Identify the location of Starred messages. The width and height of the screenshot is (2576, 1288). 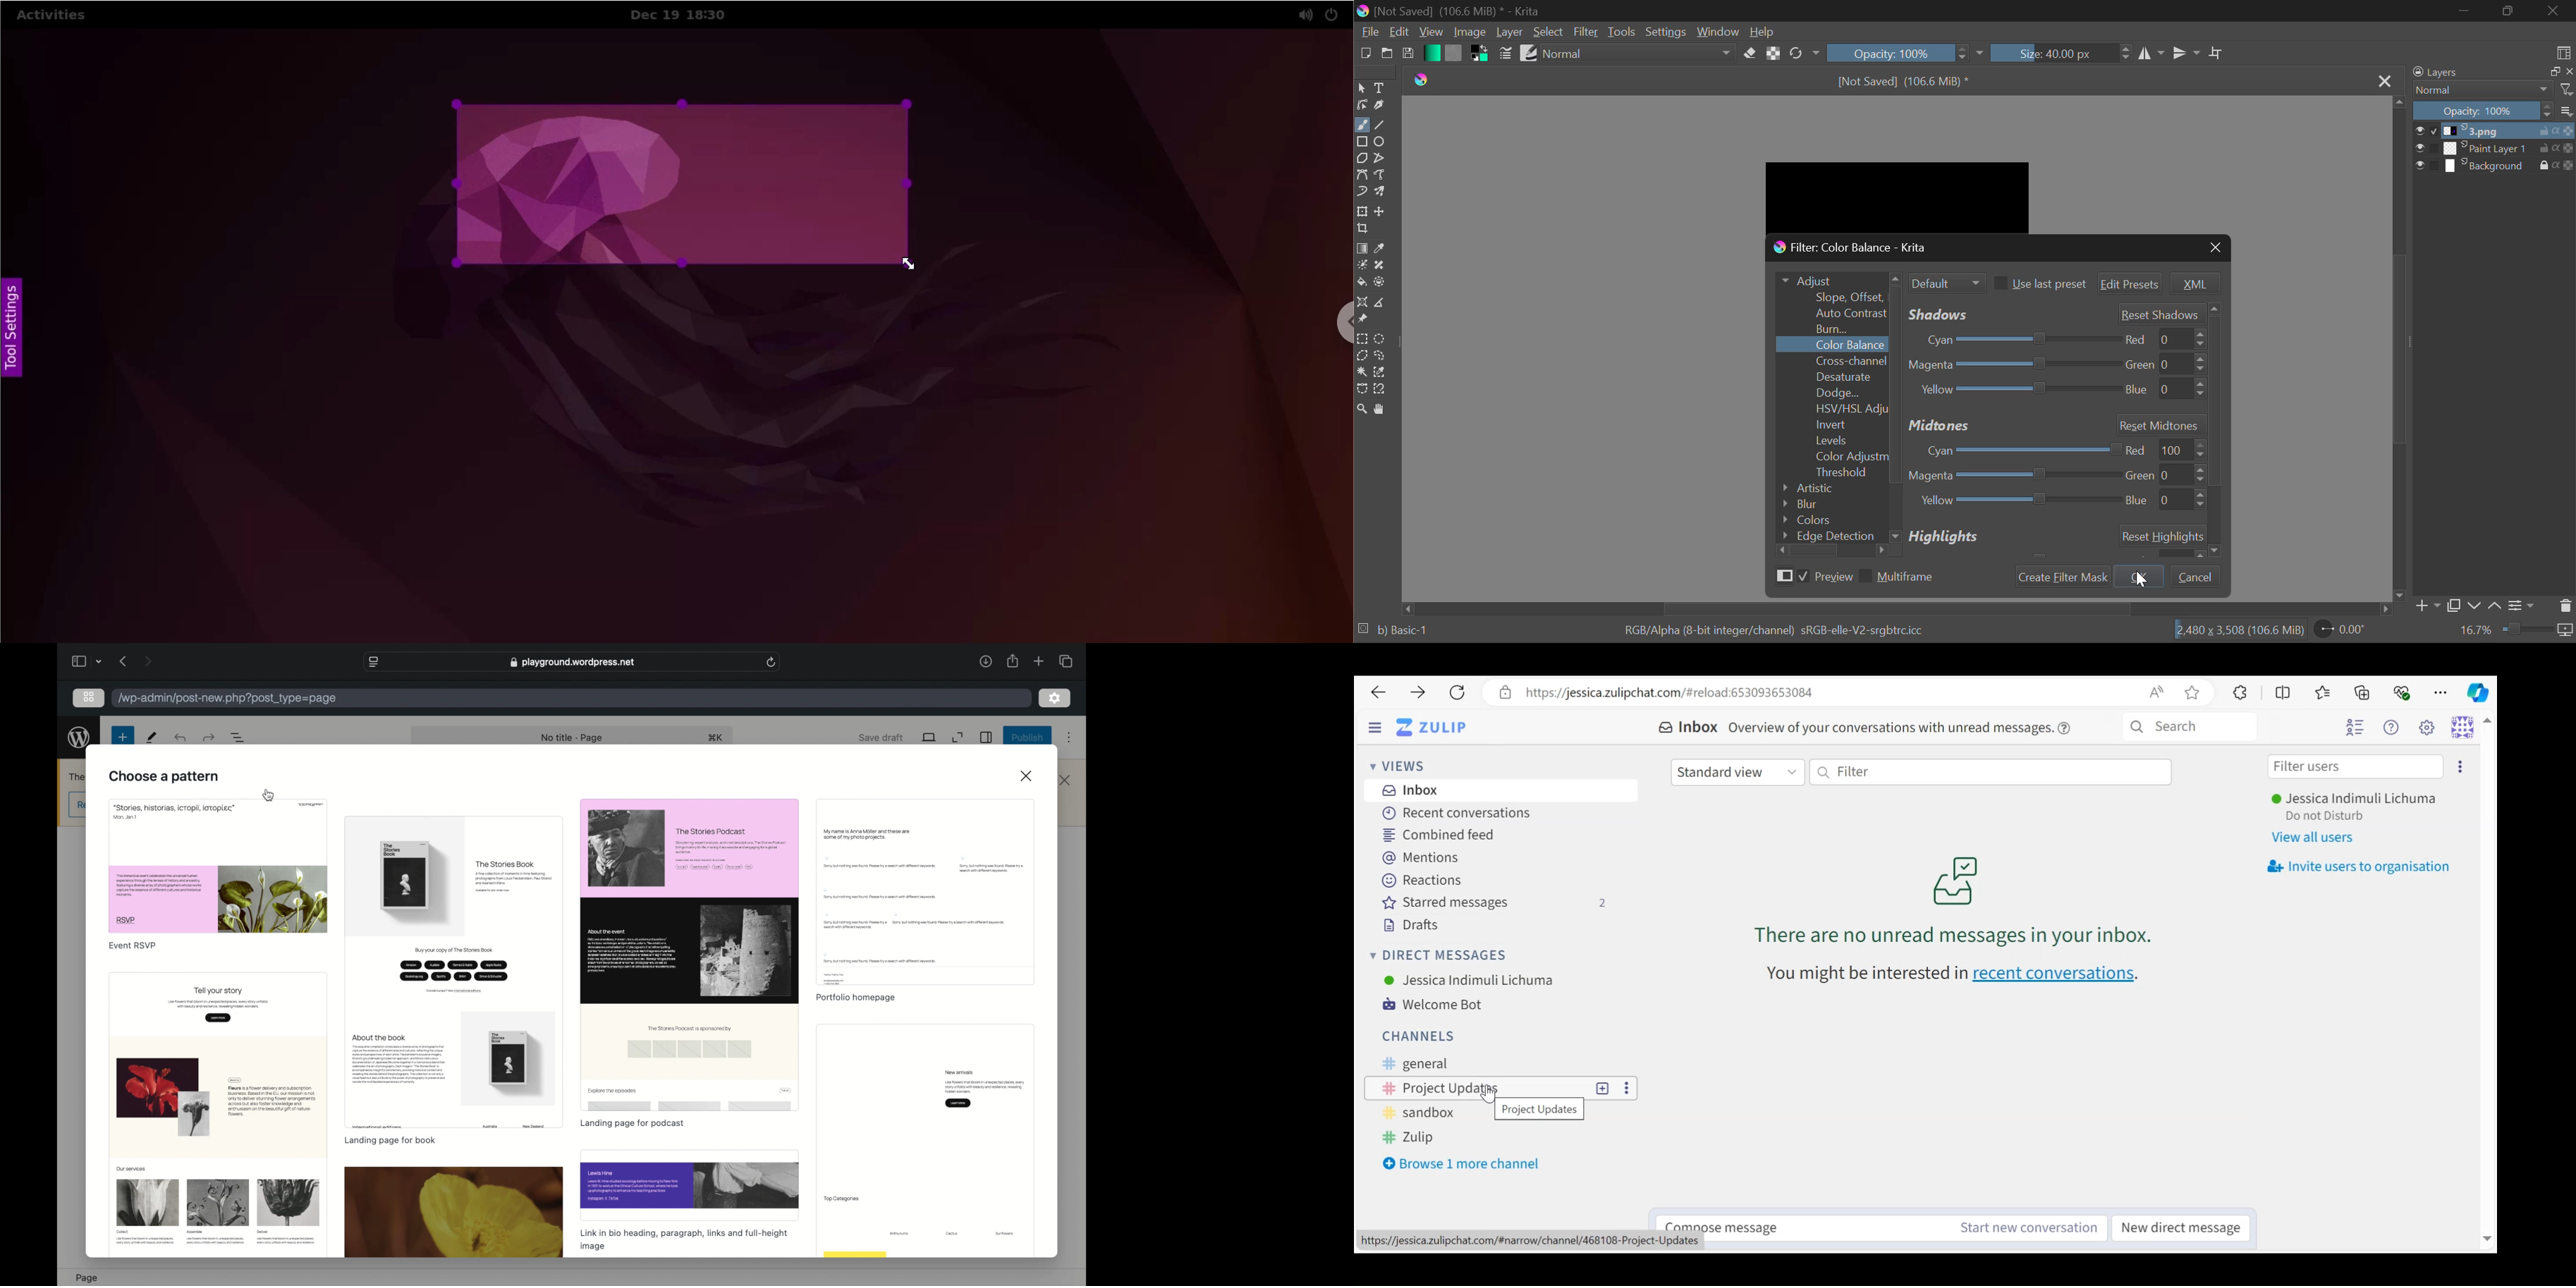
(1498, 903).